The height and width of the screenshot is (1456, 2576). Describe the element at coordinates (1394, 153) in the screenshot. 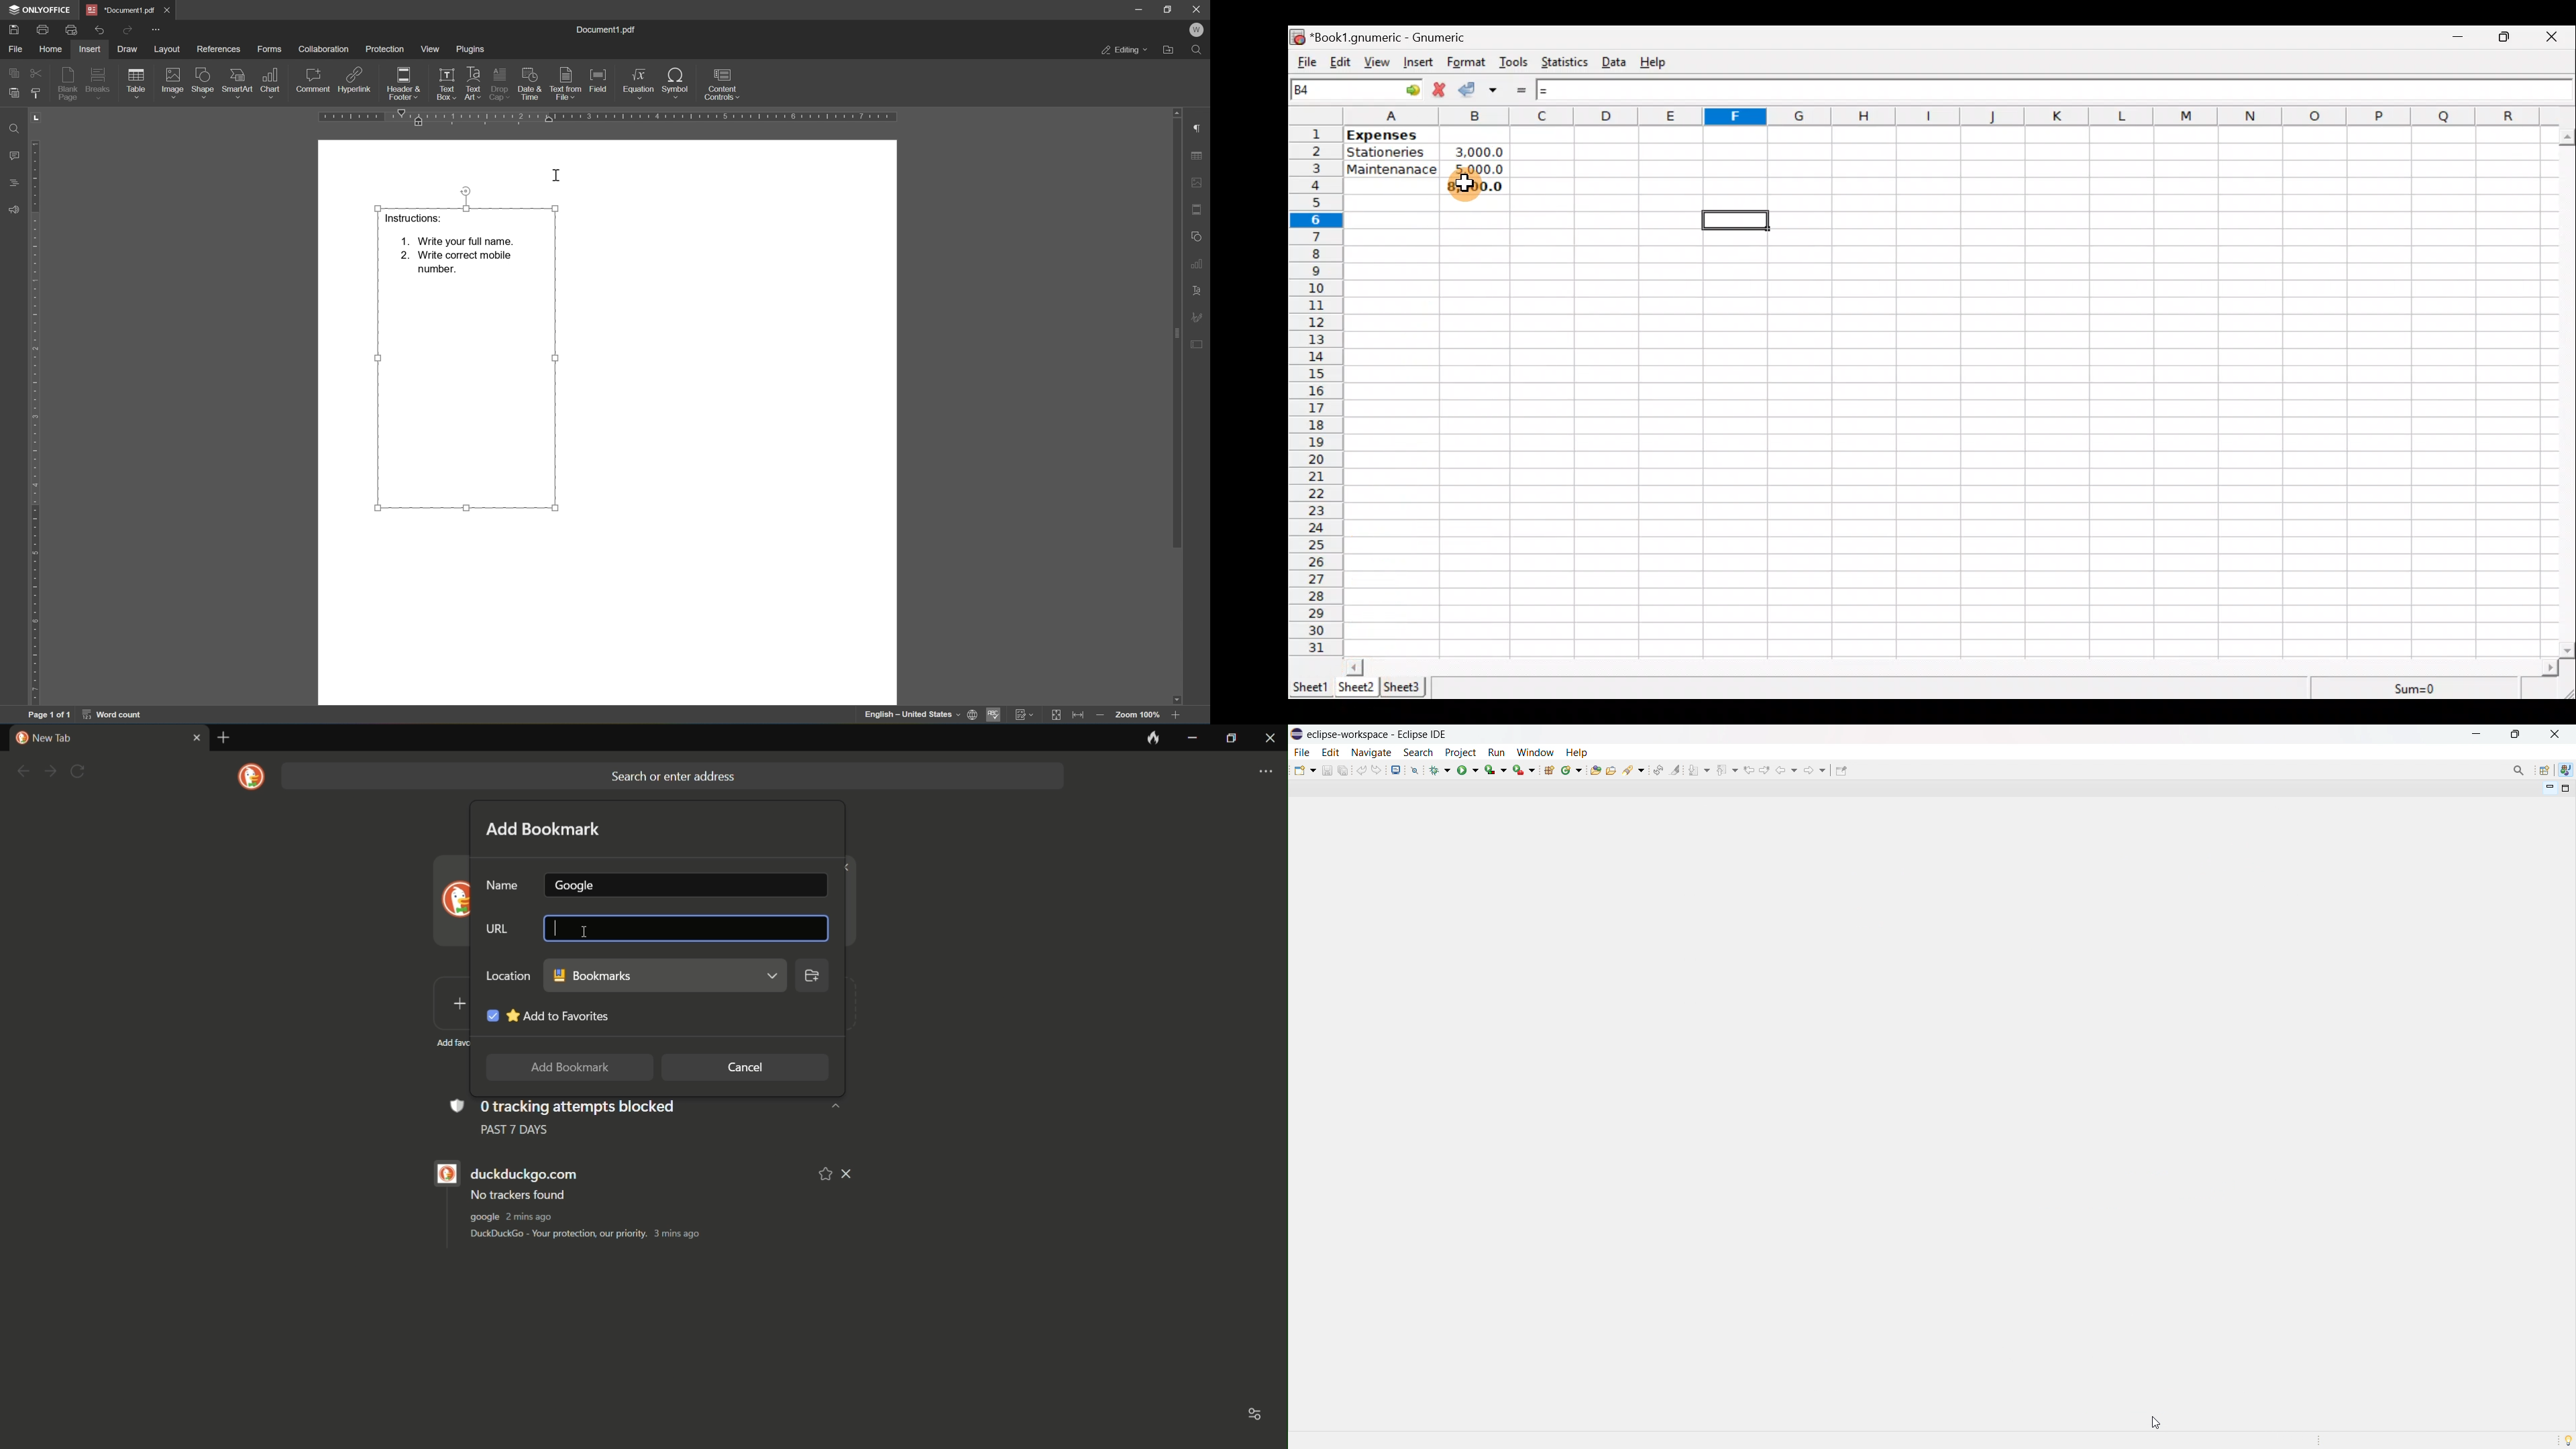

I see `Stationeries` at that location.